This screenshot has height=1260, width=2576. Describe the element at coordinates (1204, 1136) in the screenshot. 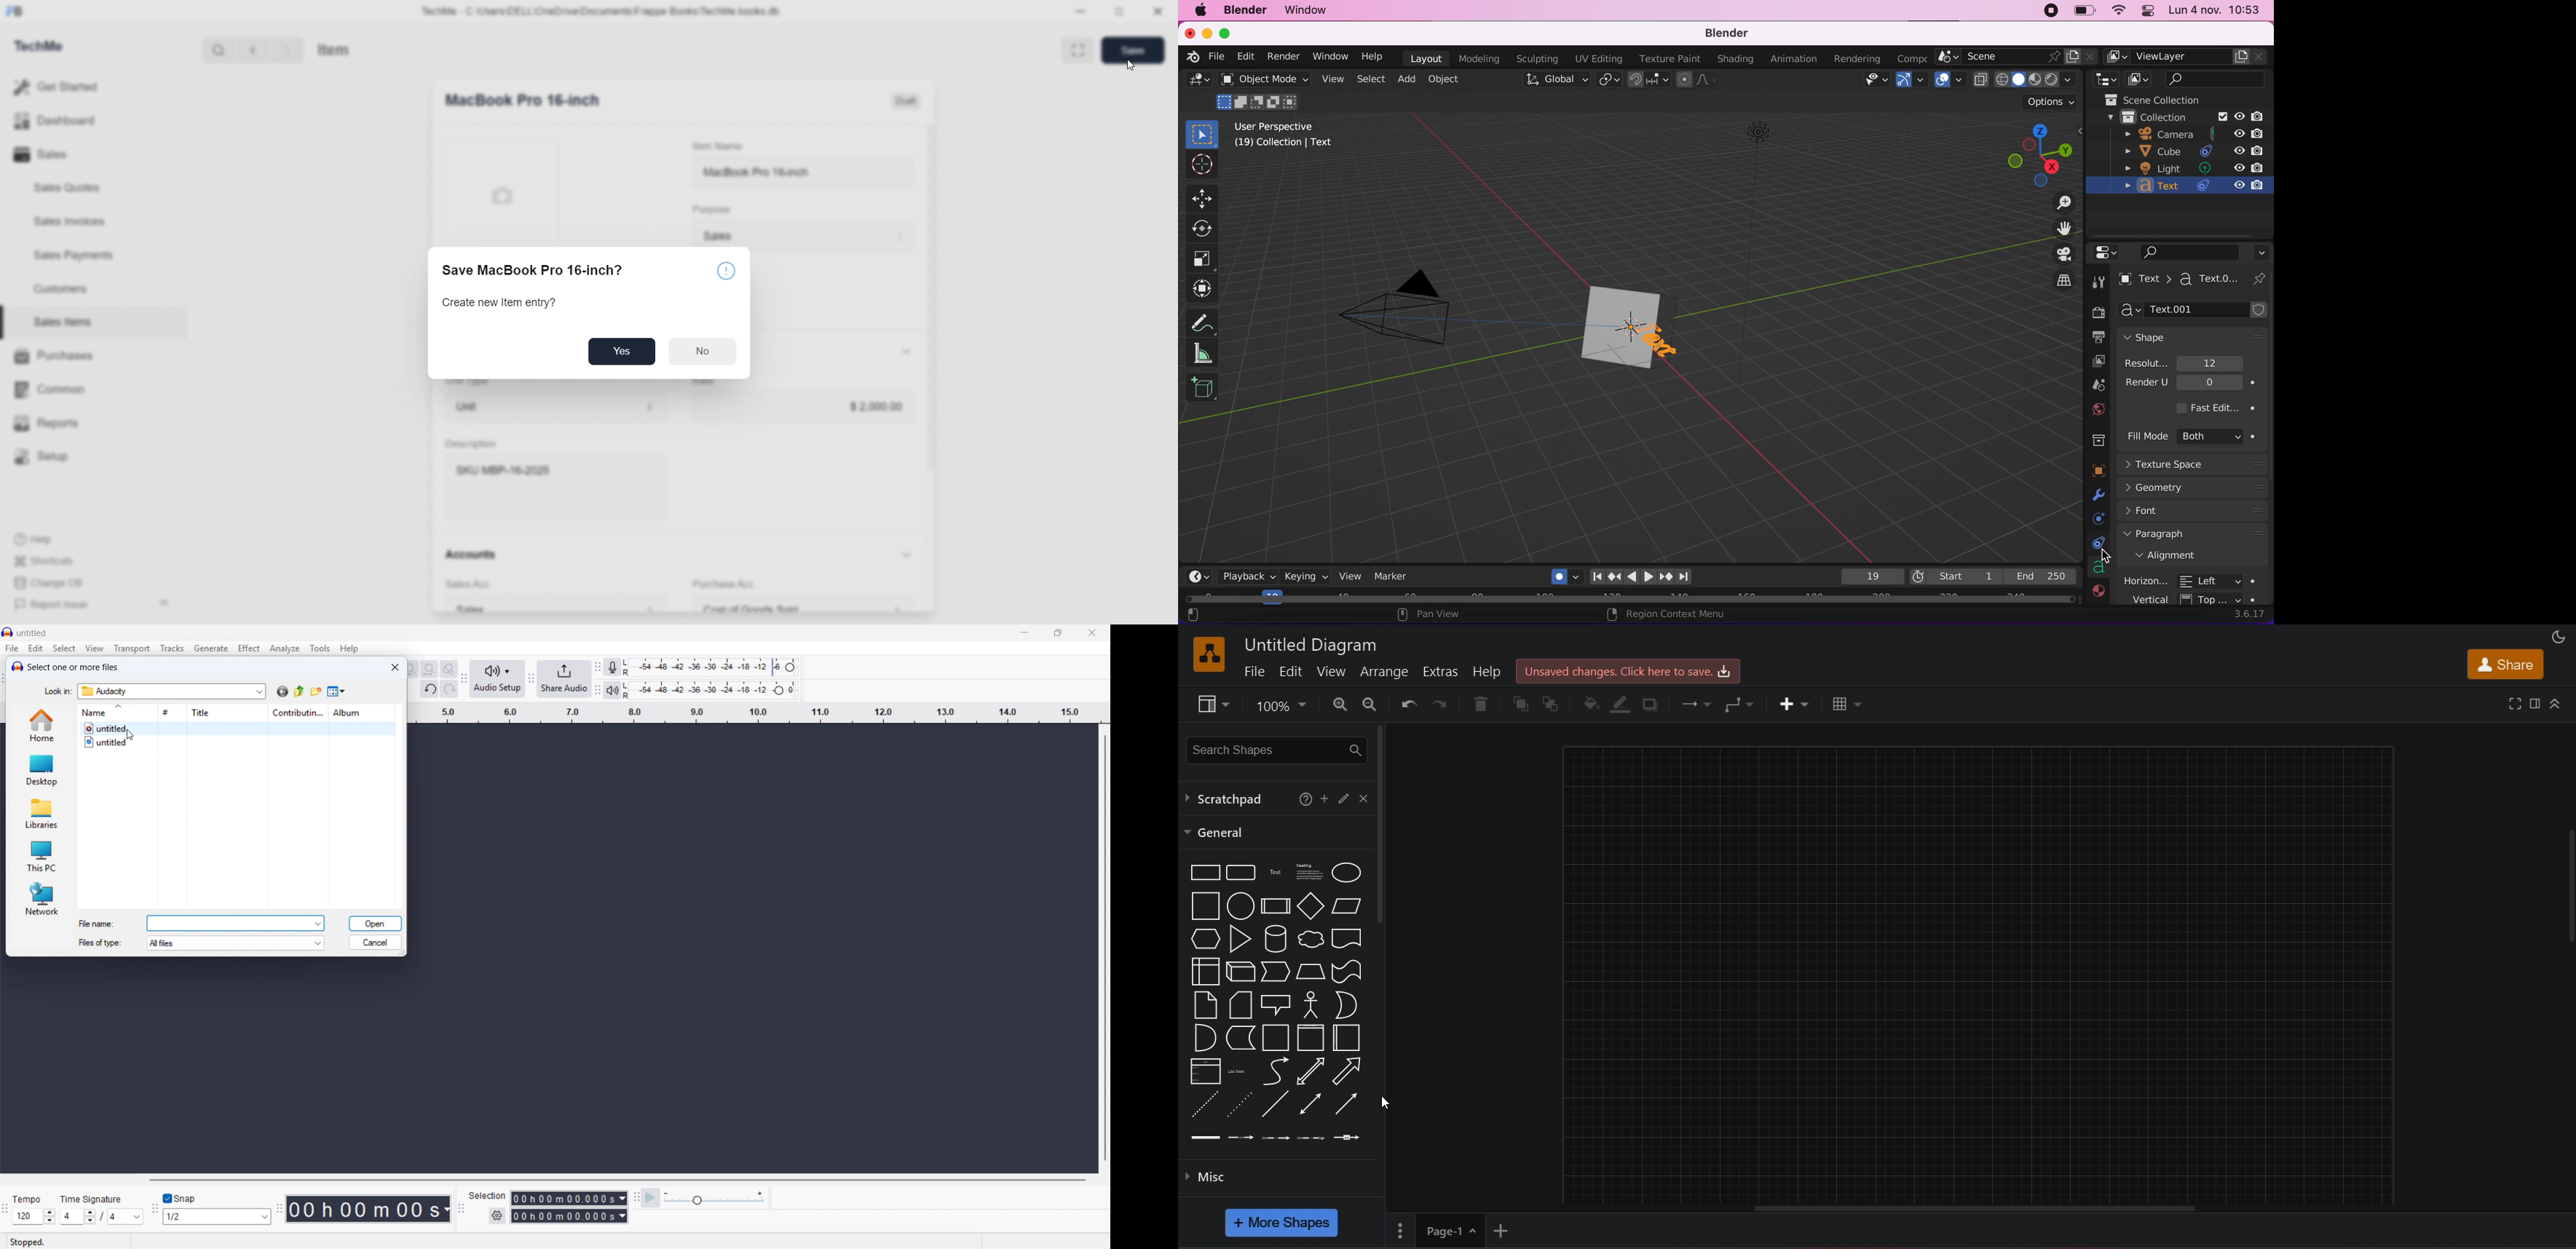

I see `link` at that location.